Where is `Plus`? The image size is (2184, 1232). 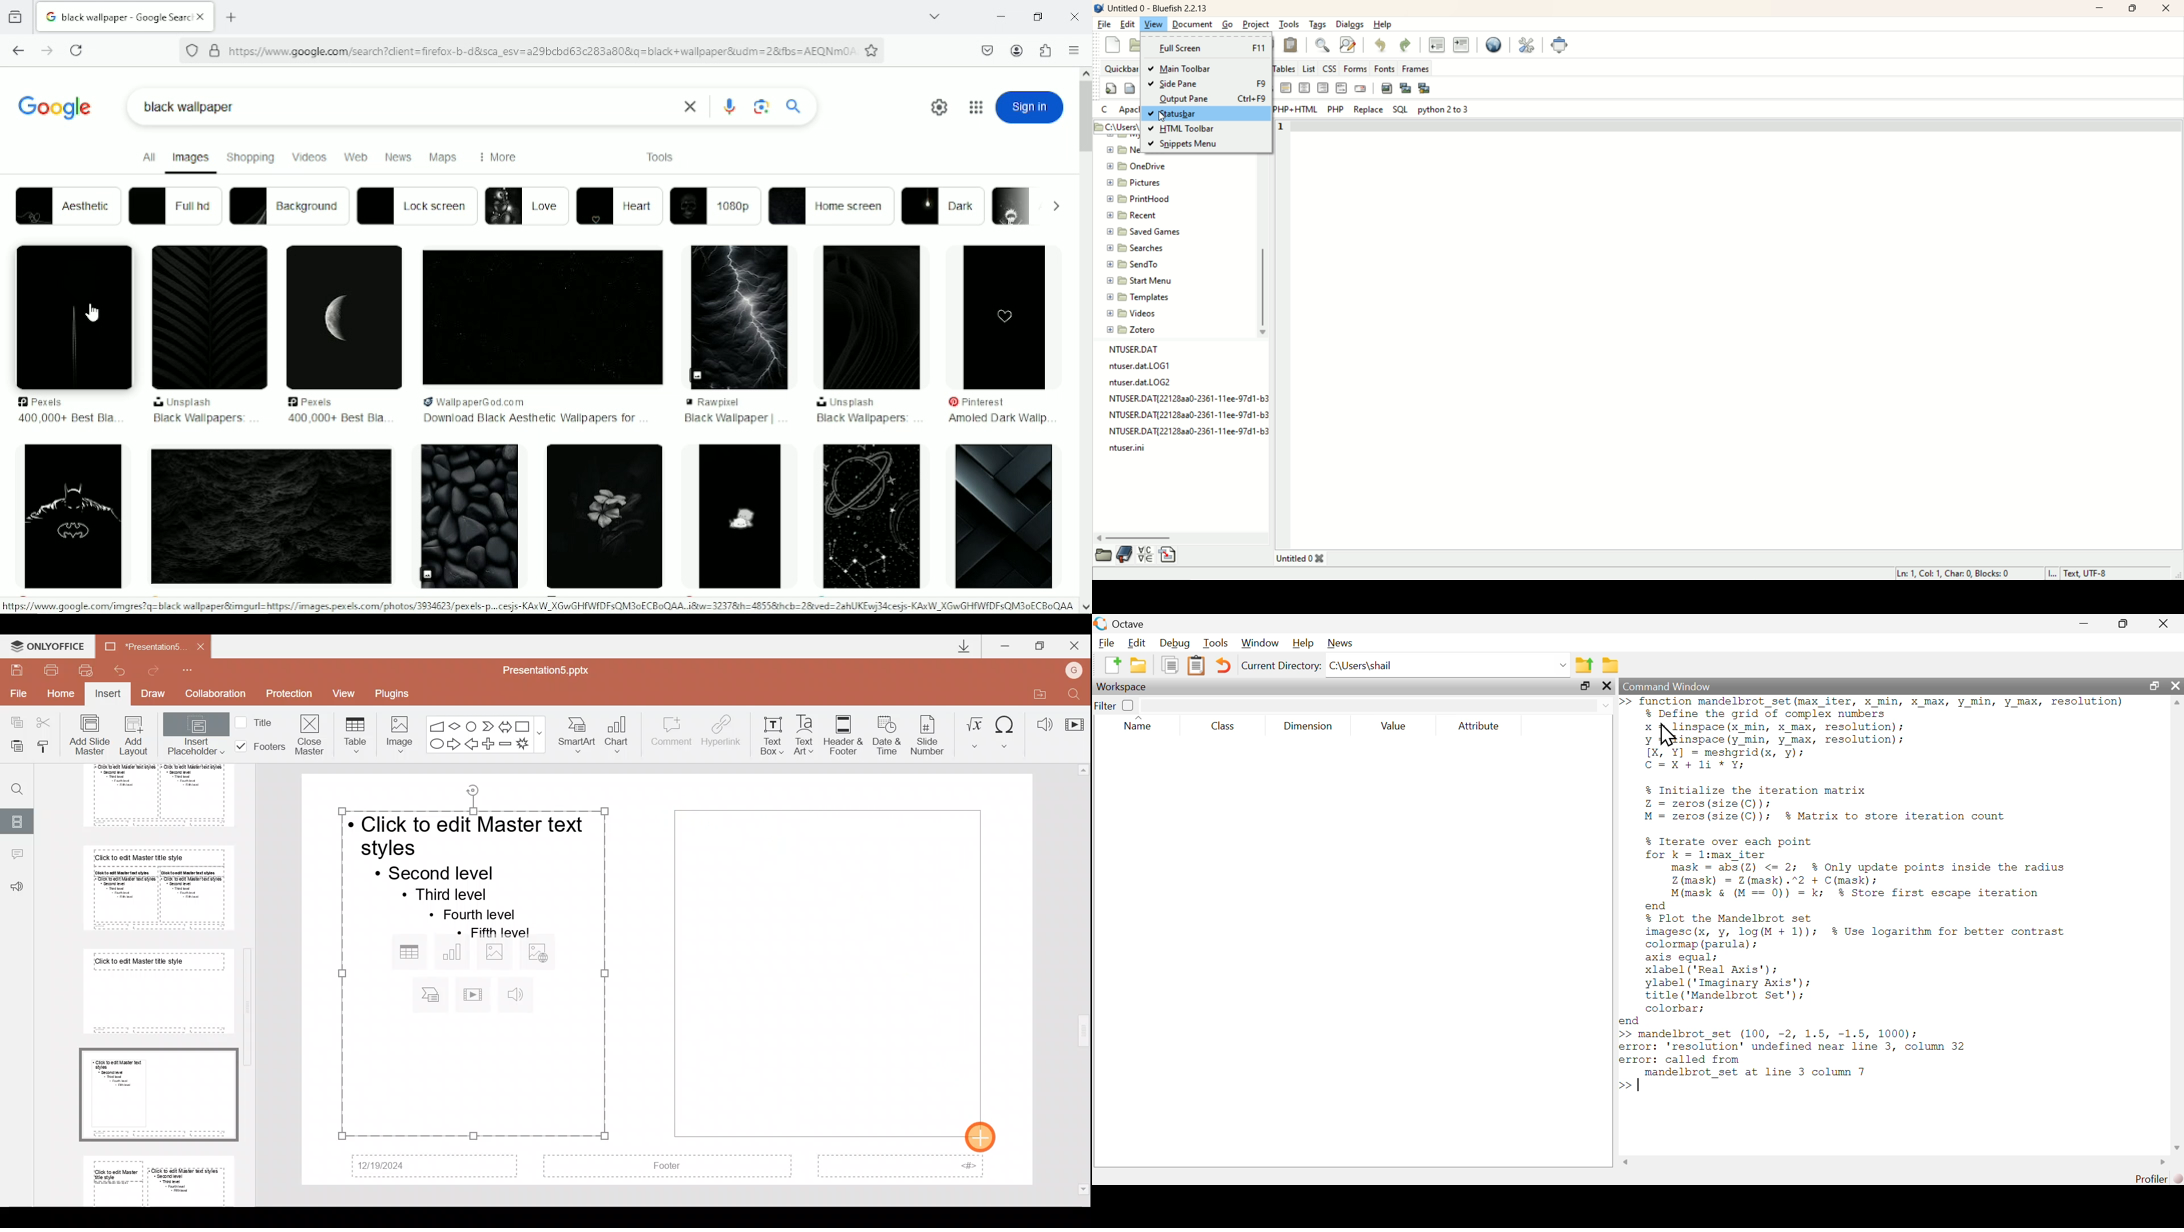 Plus is located at coordinates (491, 742).